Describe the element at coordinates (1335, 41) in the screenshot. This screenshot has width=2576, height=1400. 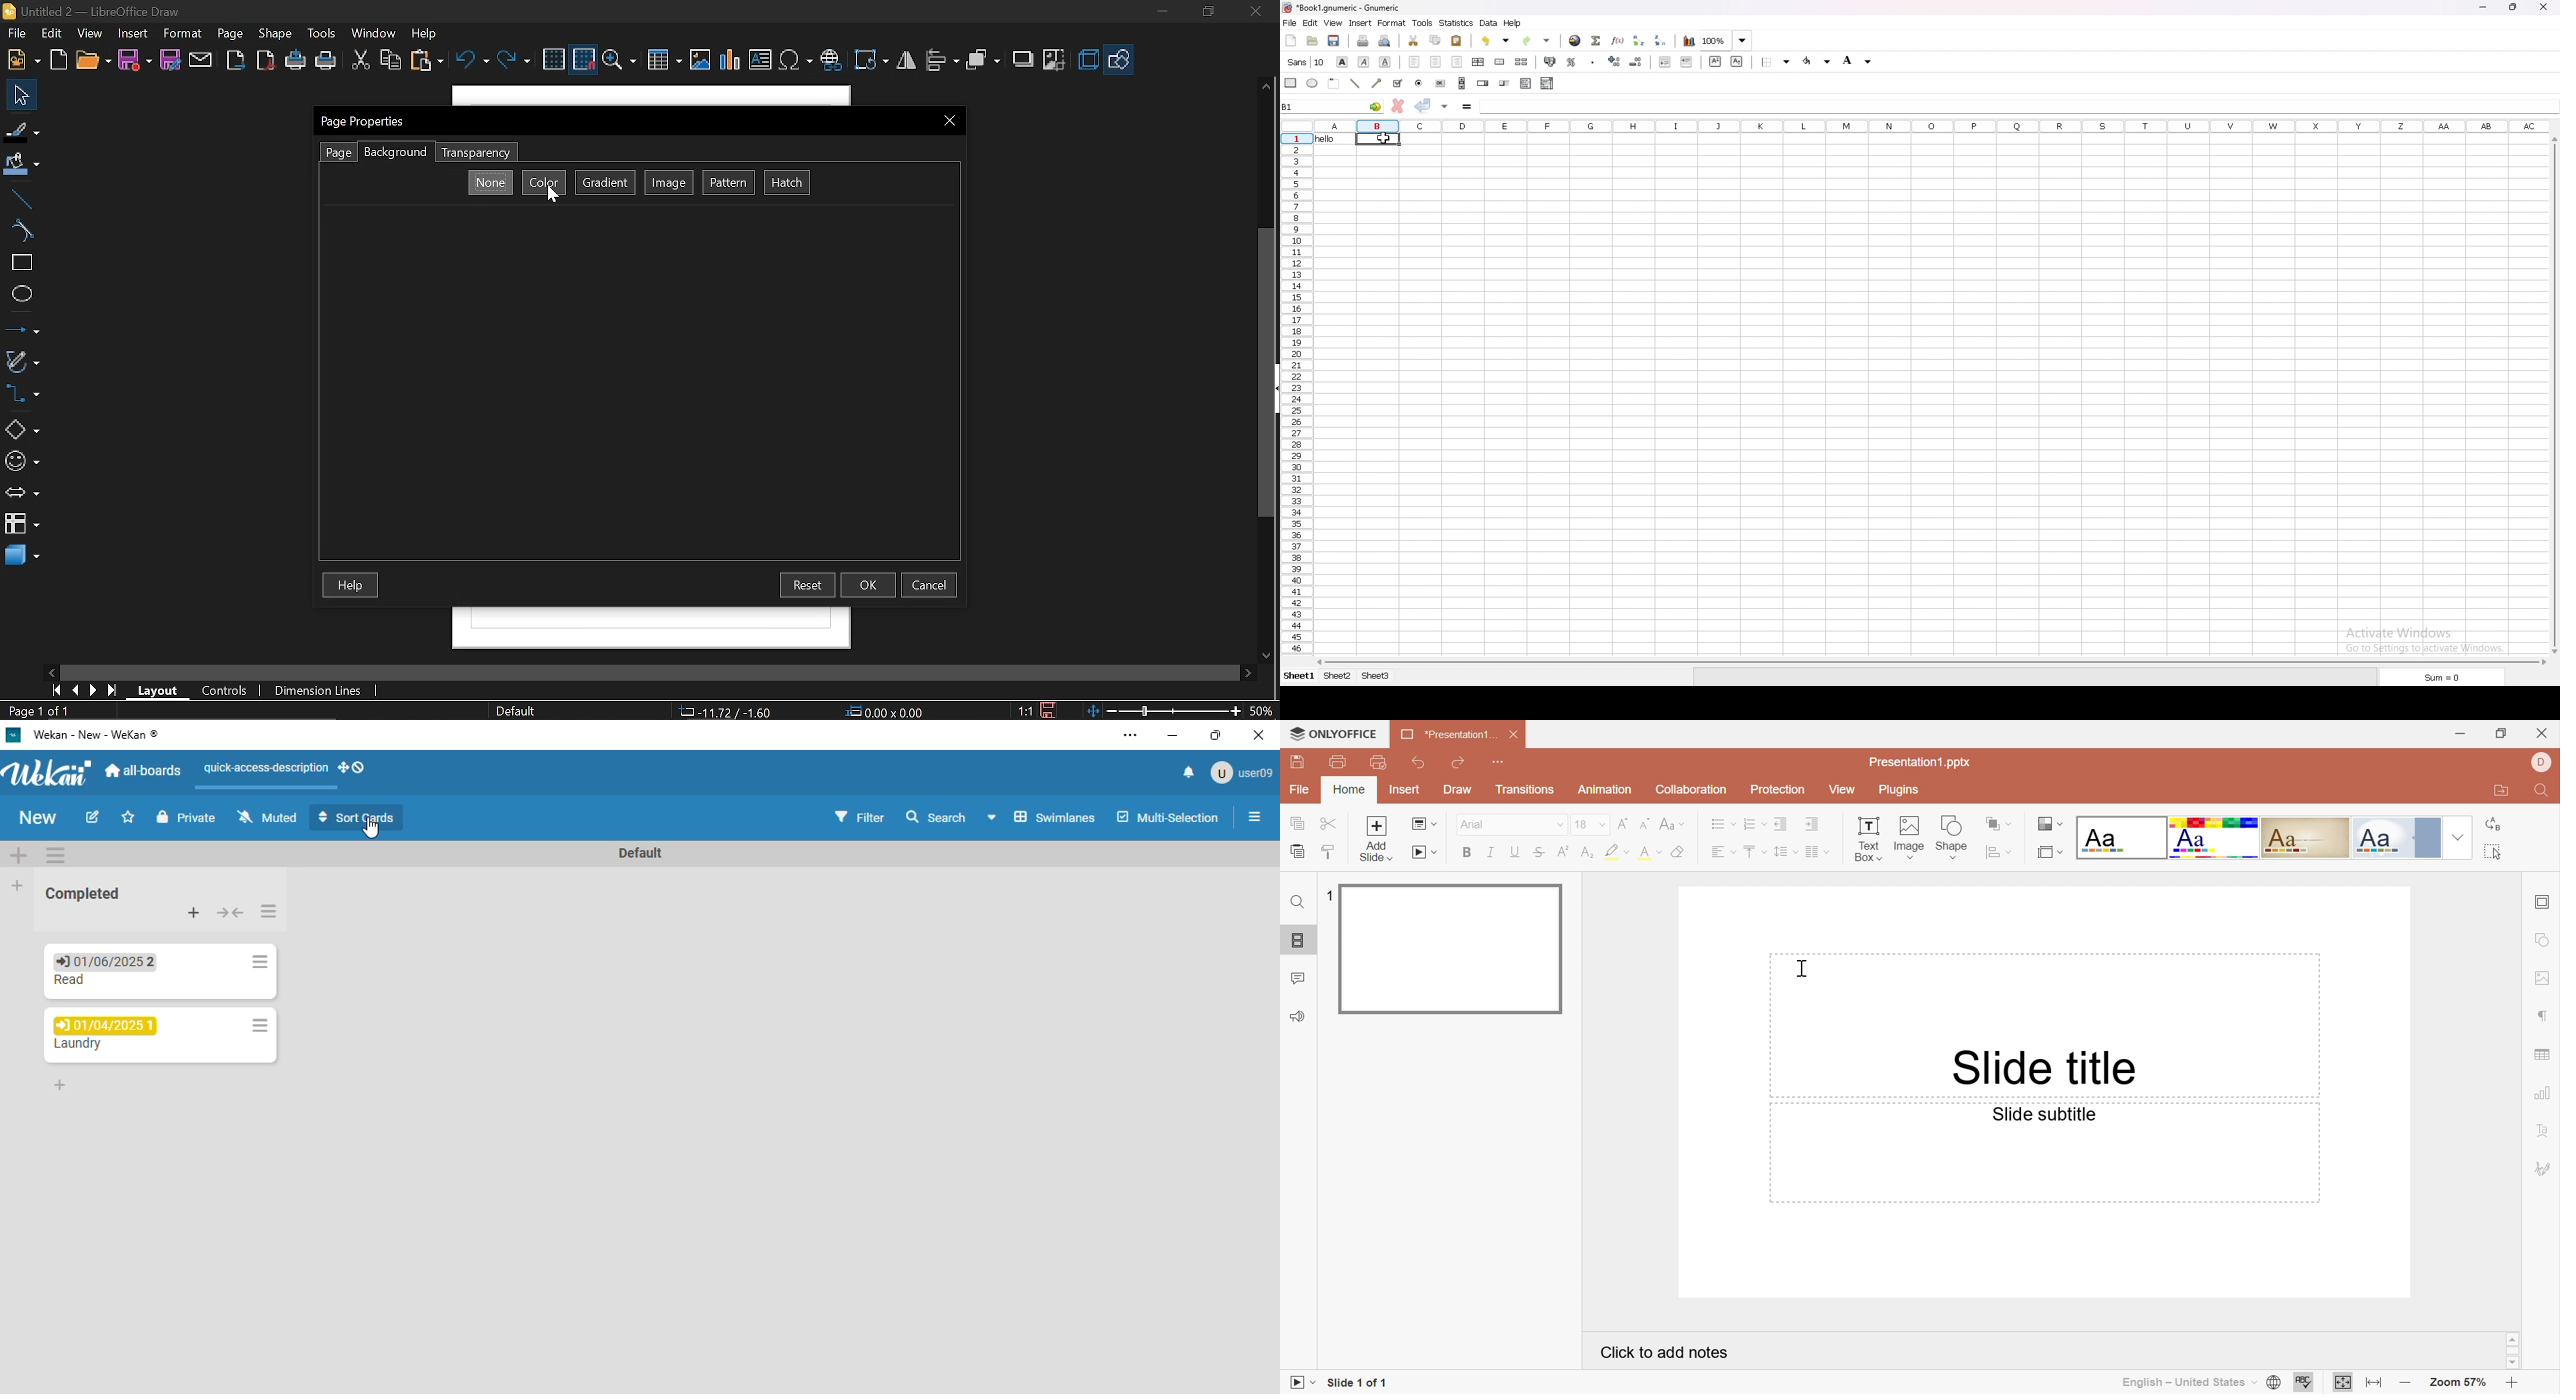
I see `save` at that location.